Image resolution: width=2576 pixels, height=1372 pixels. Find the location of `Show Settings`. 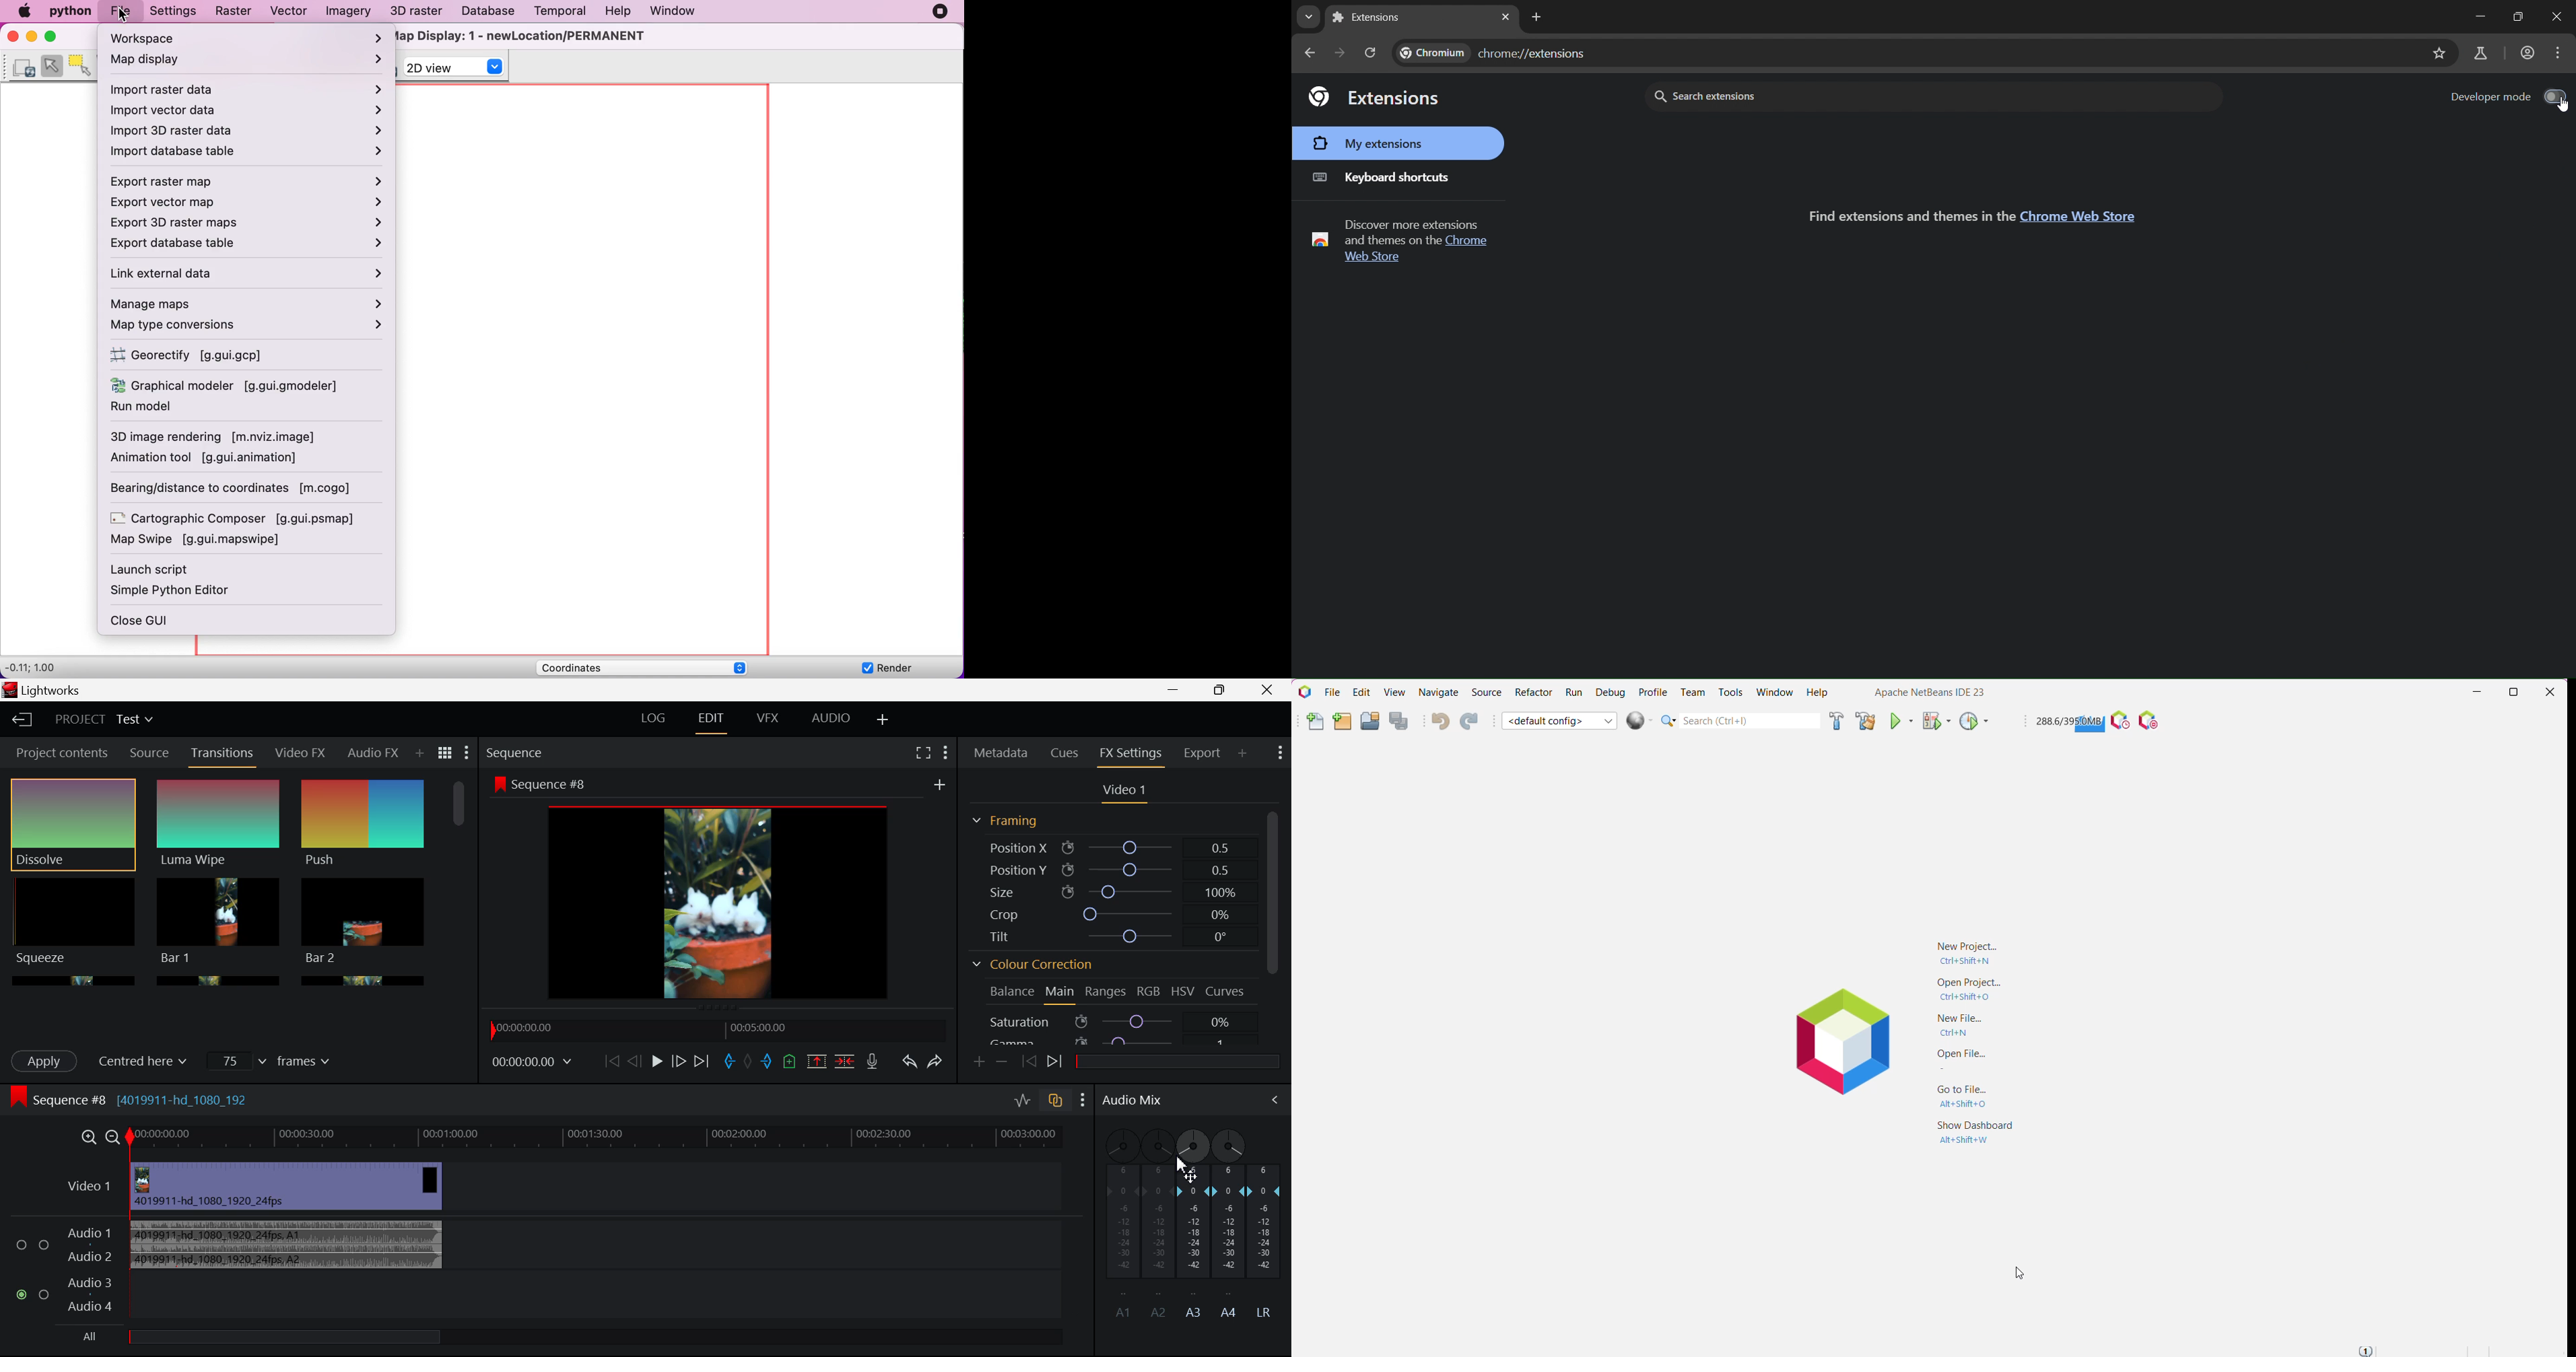

Show Settings is located at coordinates (1279, 754).